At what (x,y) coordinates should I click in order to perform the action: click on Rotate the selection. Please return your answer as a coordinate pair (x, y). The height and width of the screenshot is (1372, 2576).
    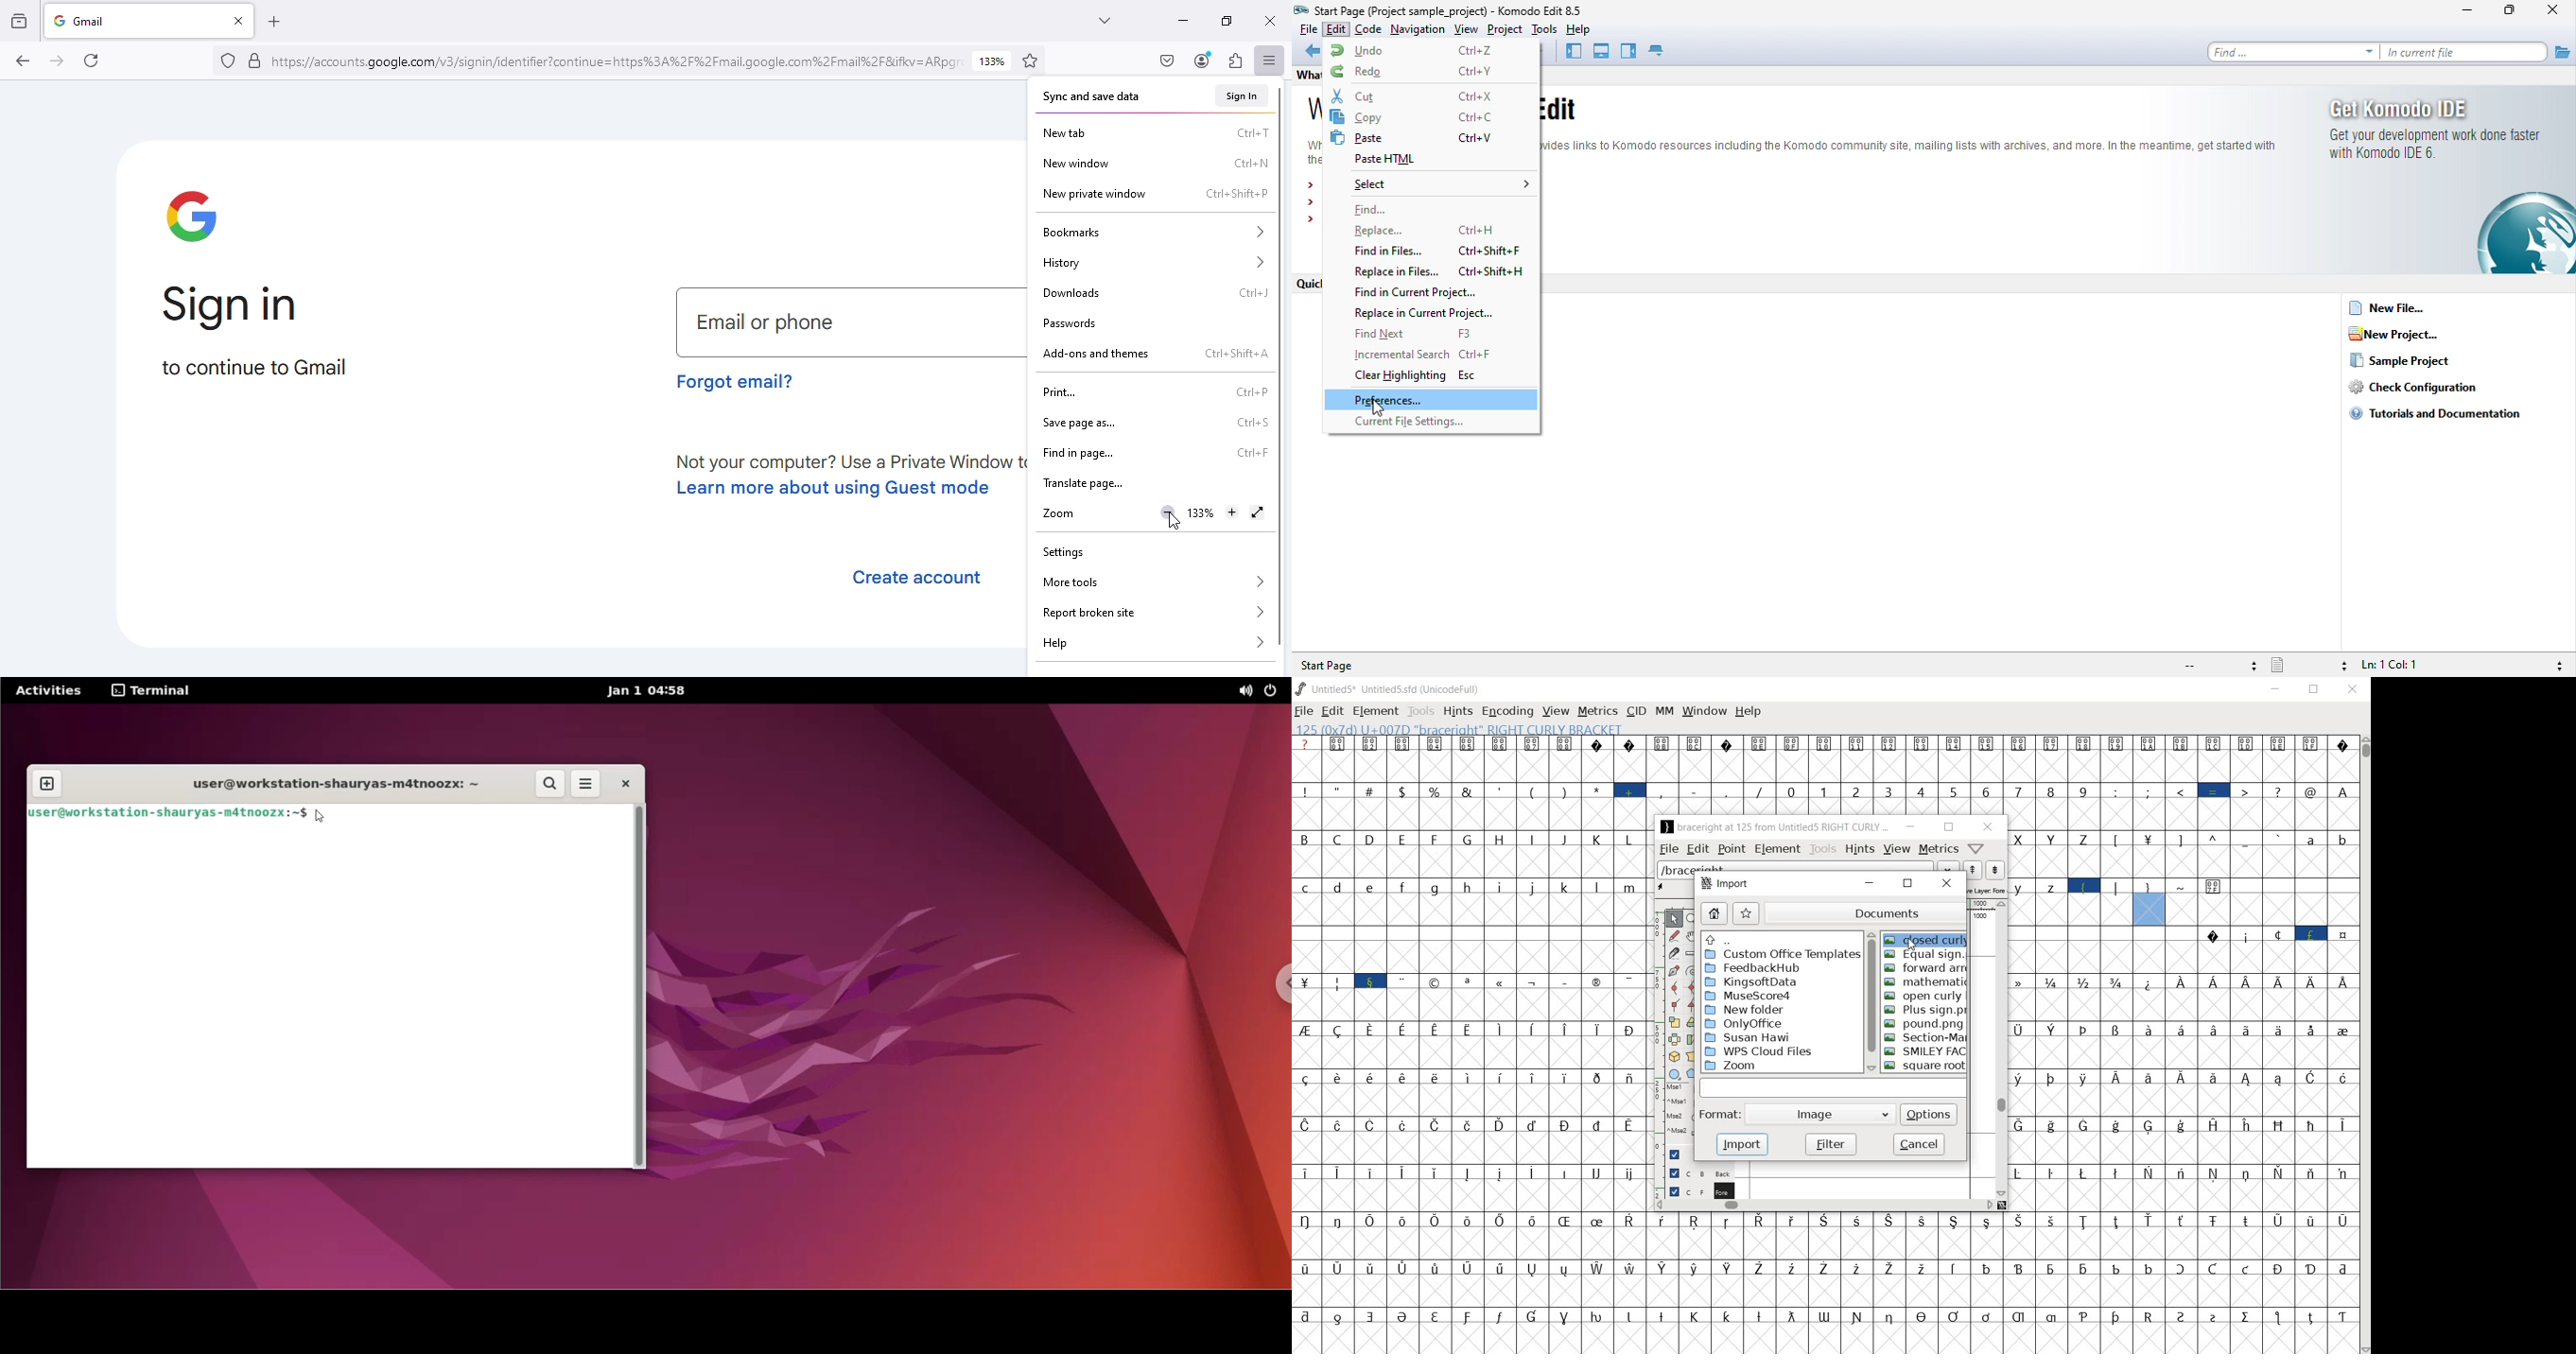
    Looking at the image, I should click on (1692, 1039).